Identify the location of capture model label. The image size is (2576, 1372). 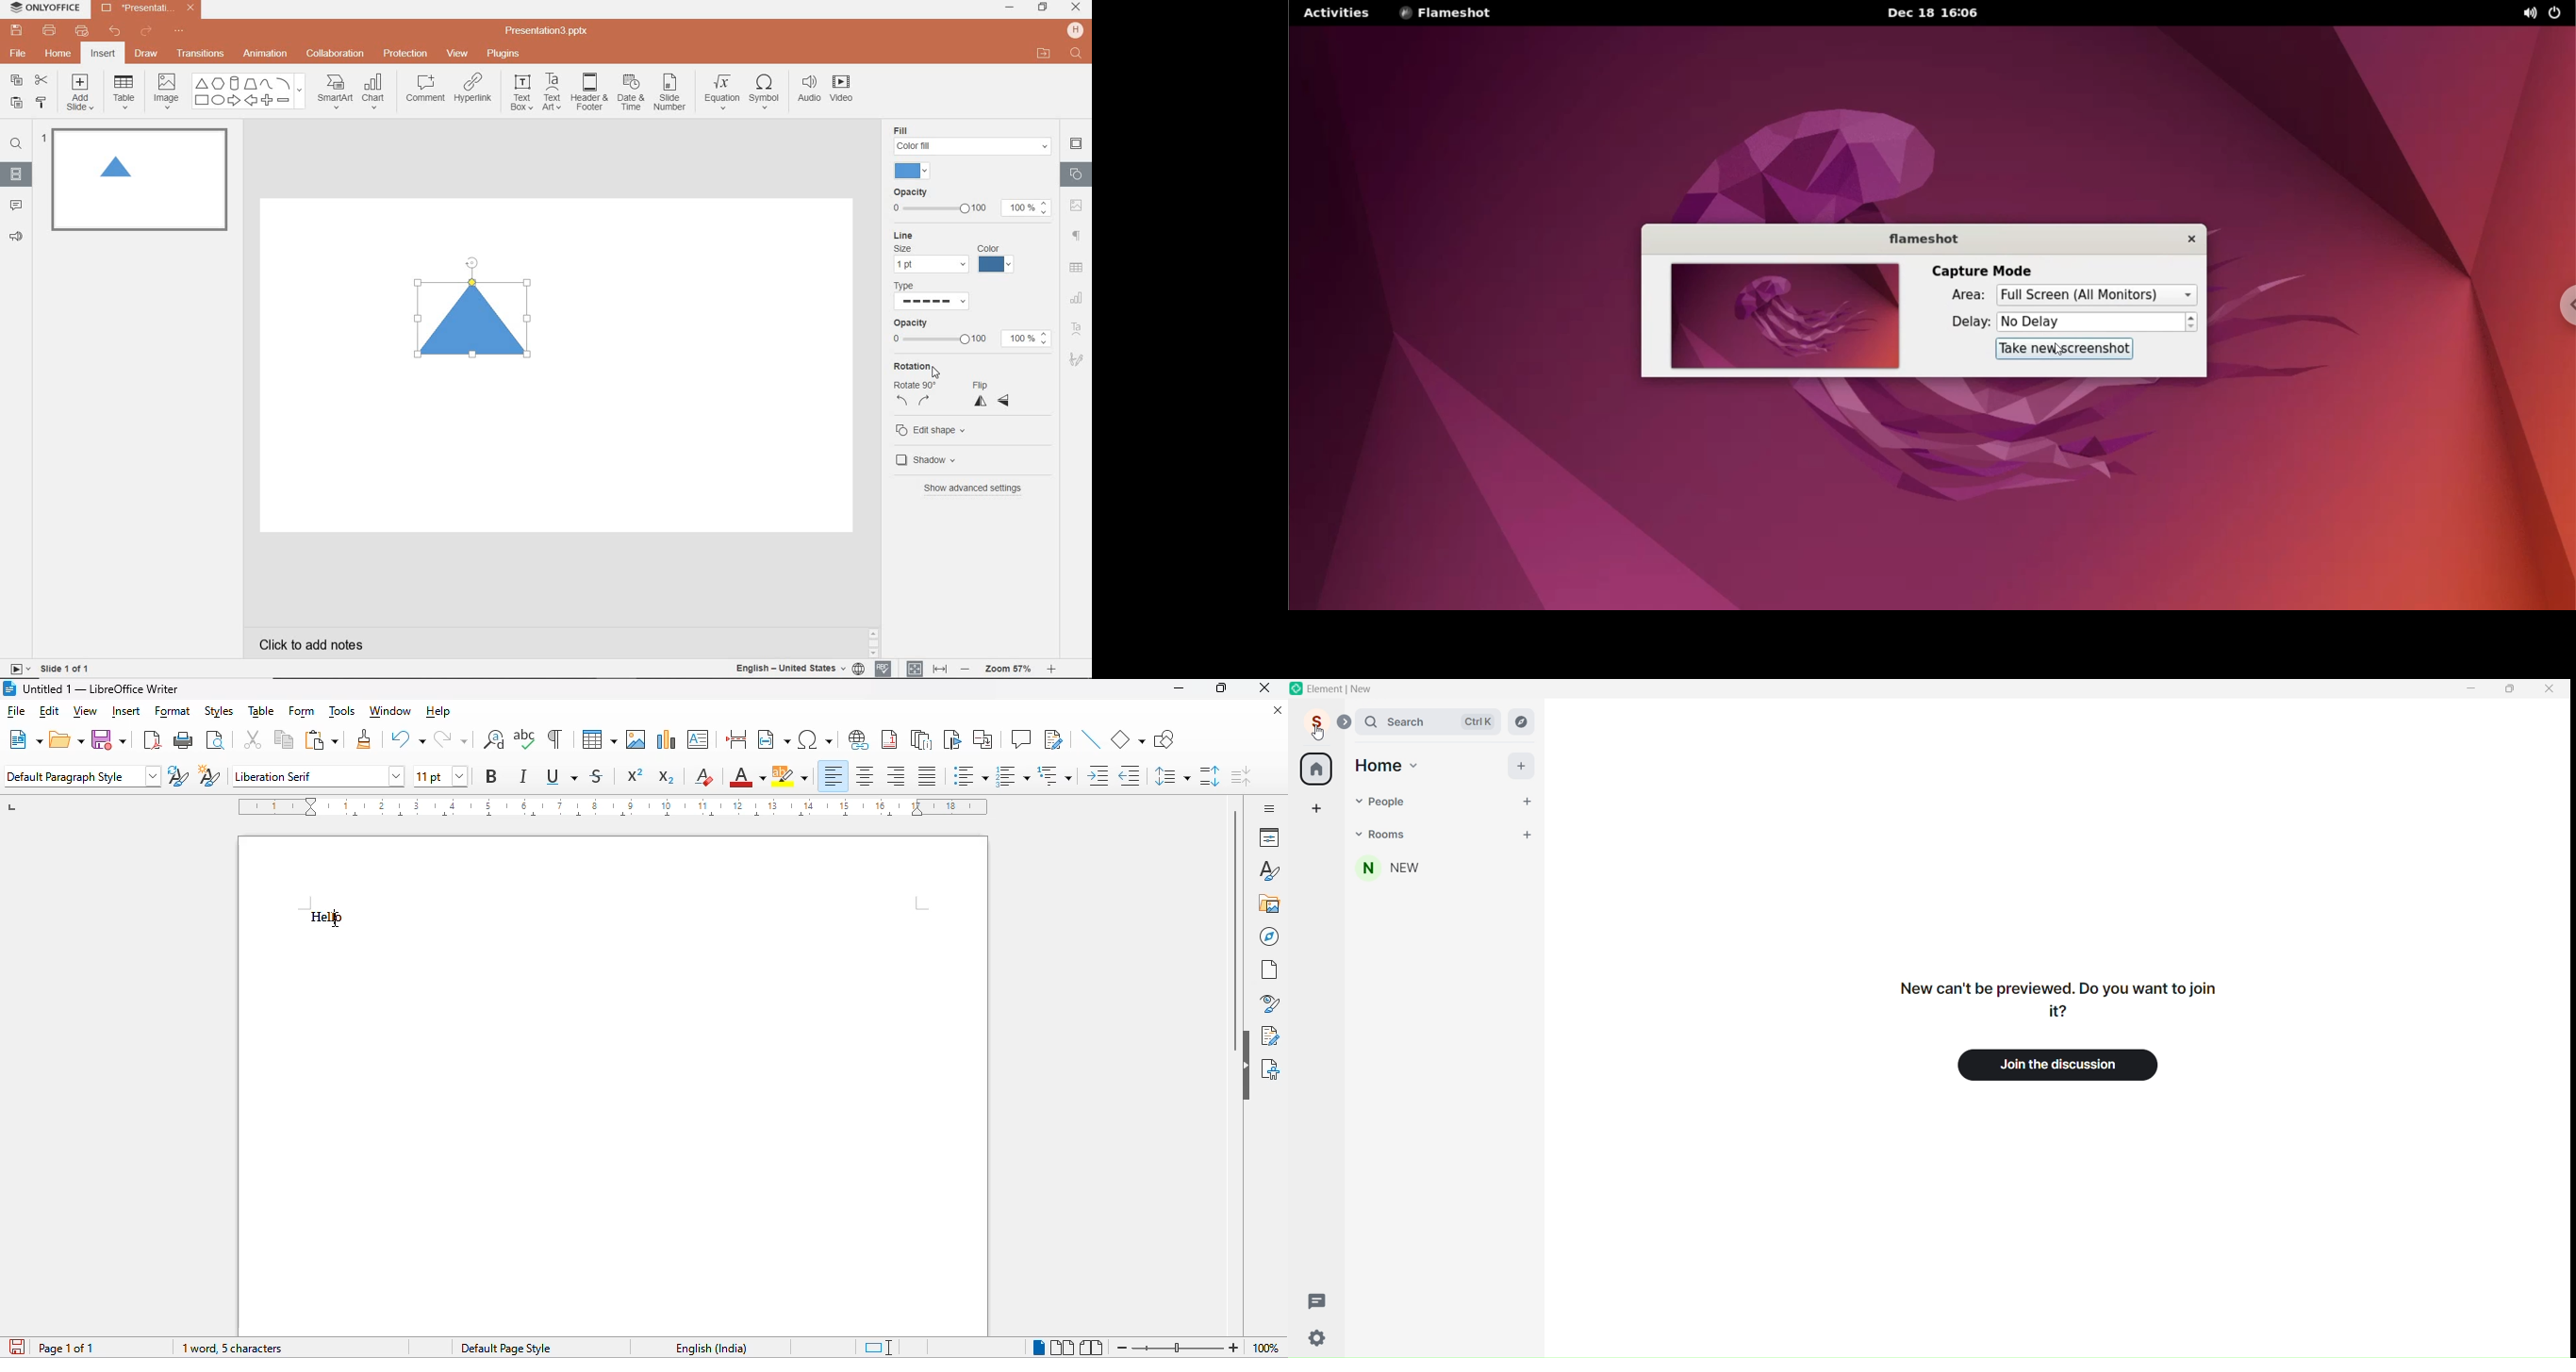
(1982, 270).